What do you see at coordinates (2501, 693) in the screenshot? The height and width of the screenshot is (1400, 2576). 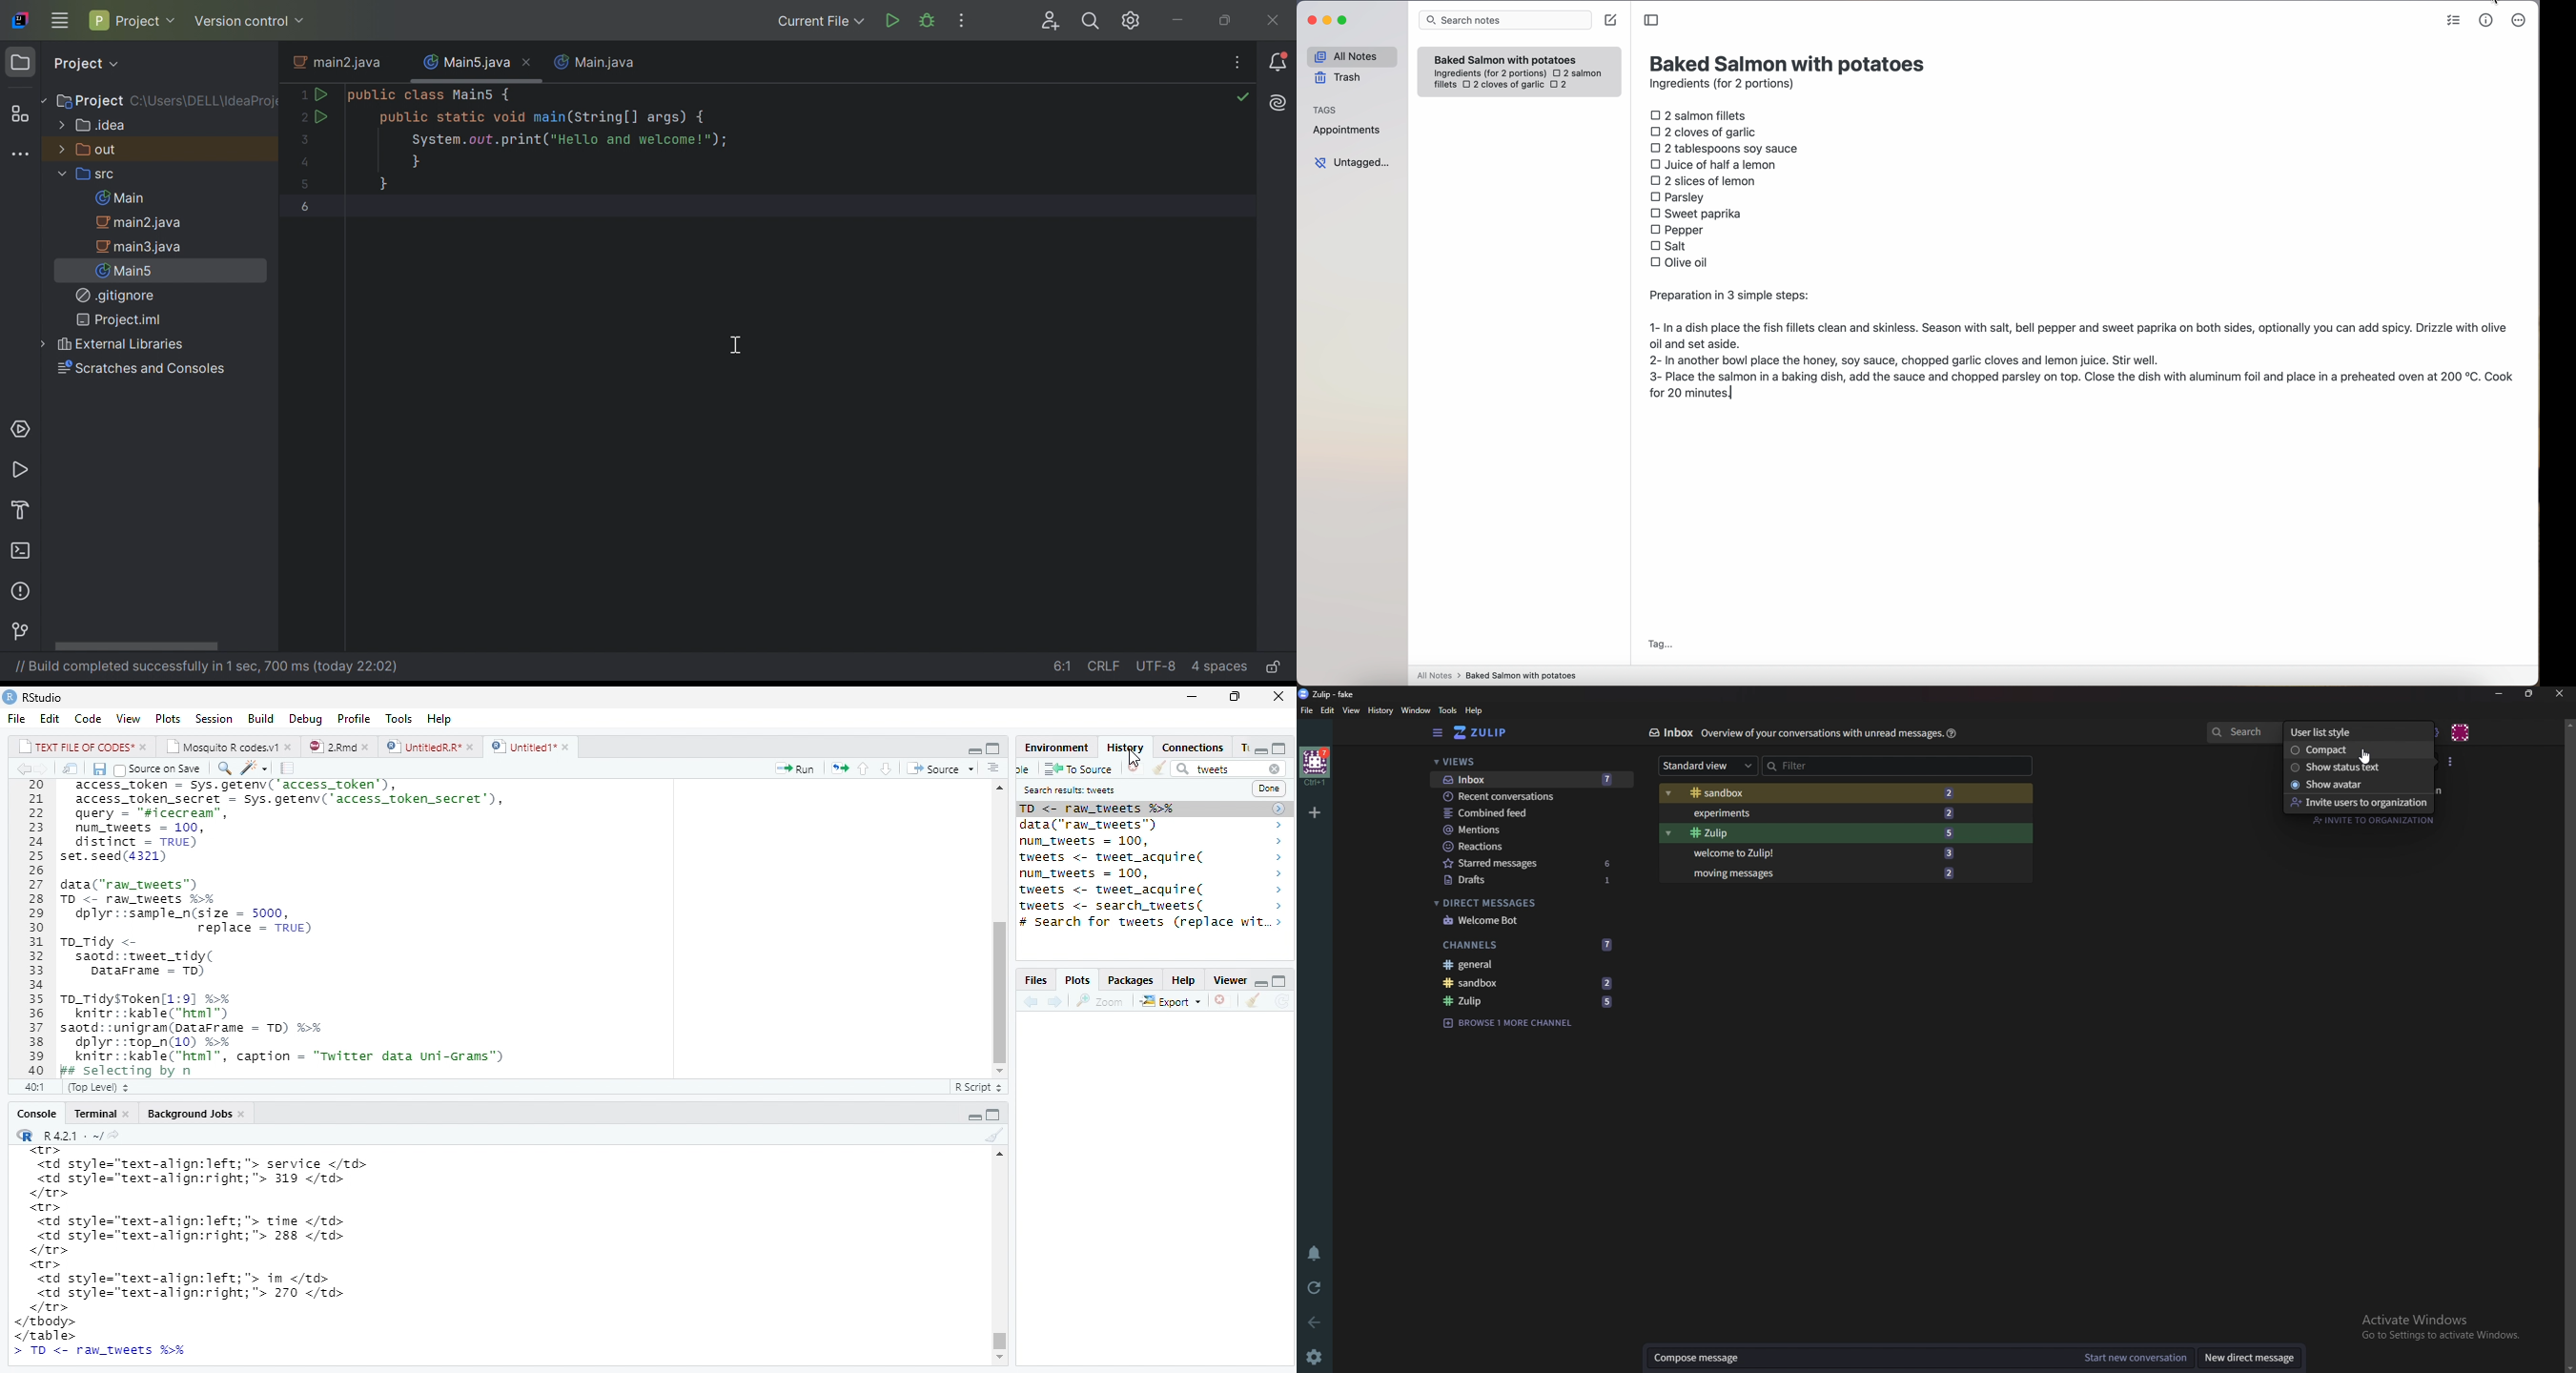 I see `Minimize` at bounding box center [2501, 693].